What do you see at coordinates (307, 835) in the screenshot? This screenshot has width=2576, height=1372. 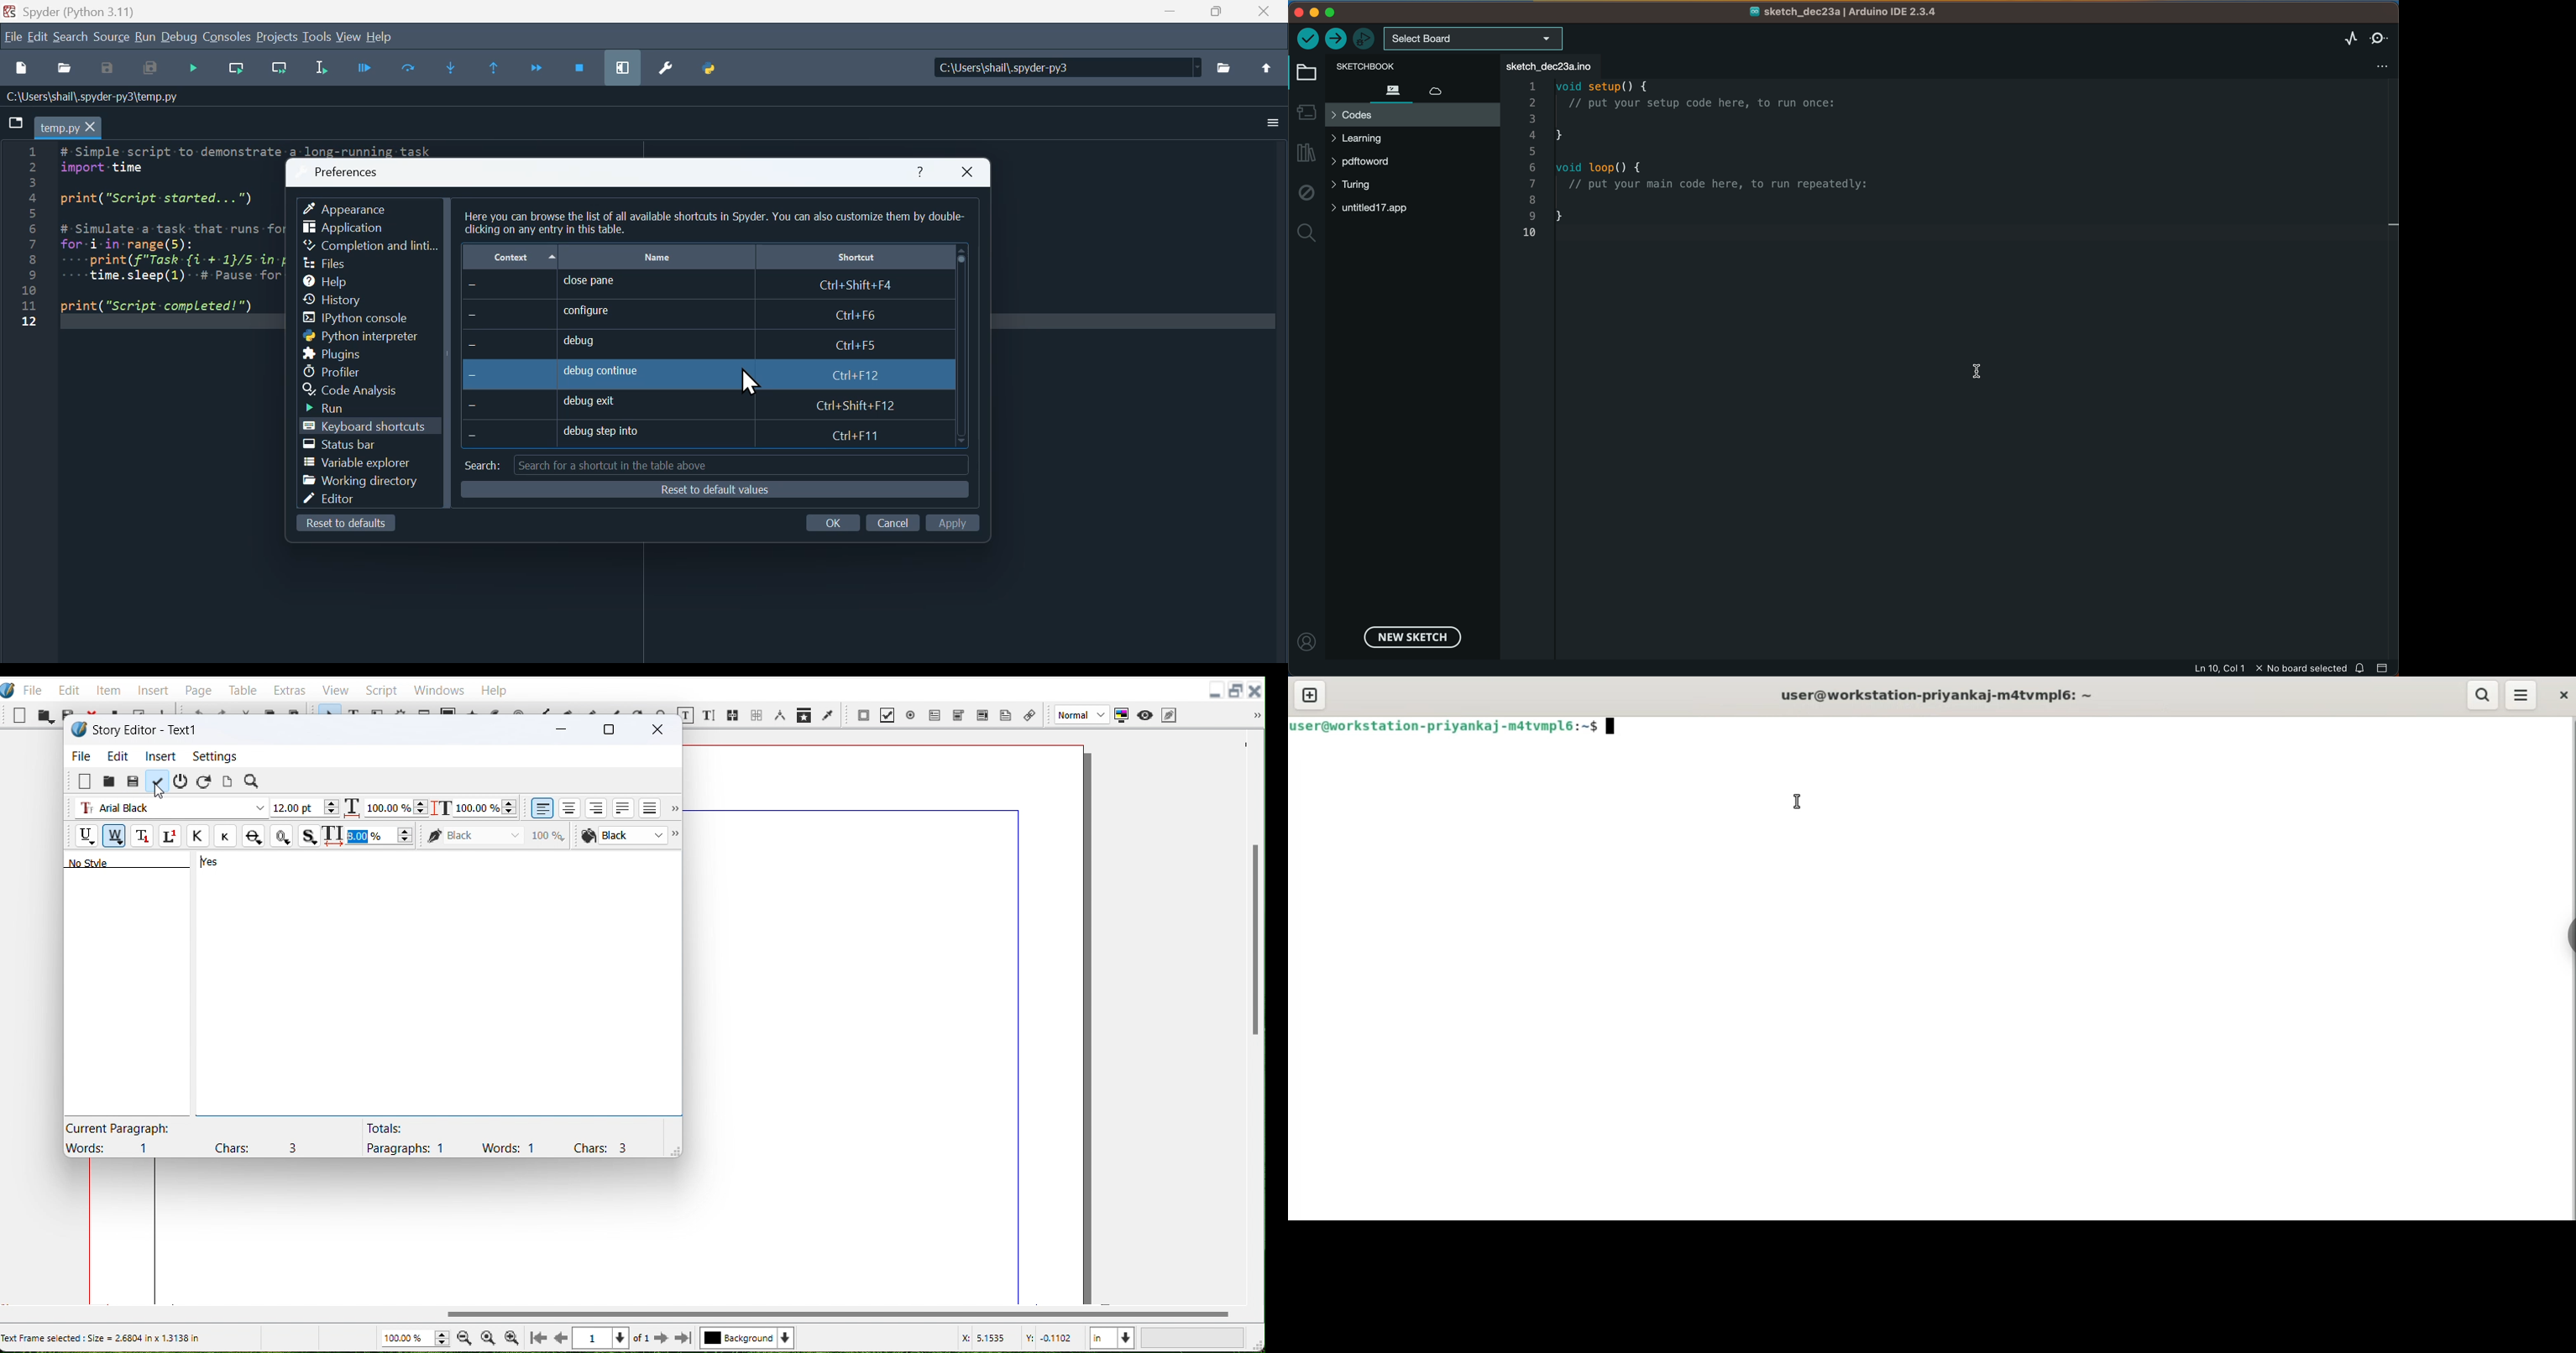 I see `Shadowed Text` at bounding box center [307, 835].